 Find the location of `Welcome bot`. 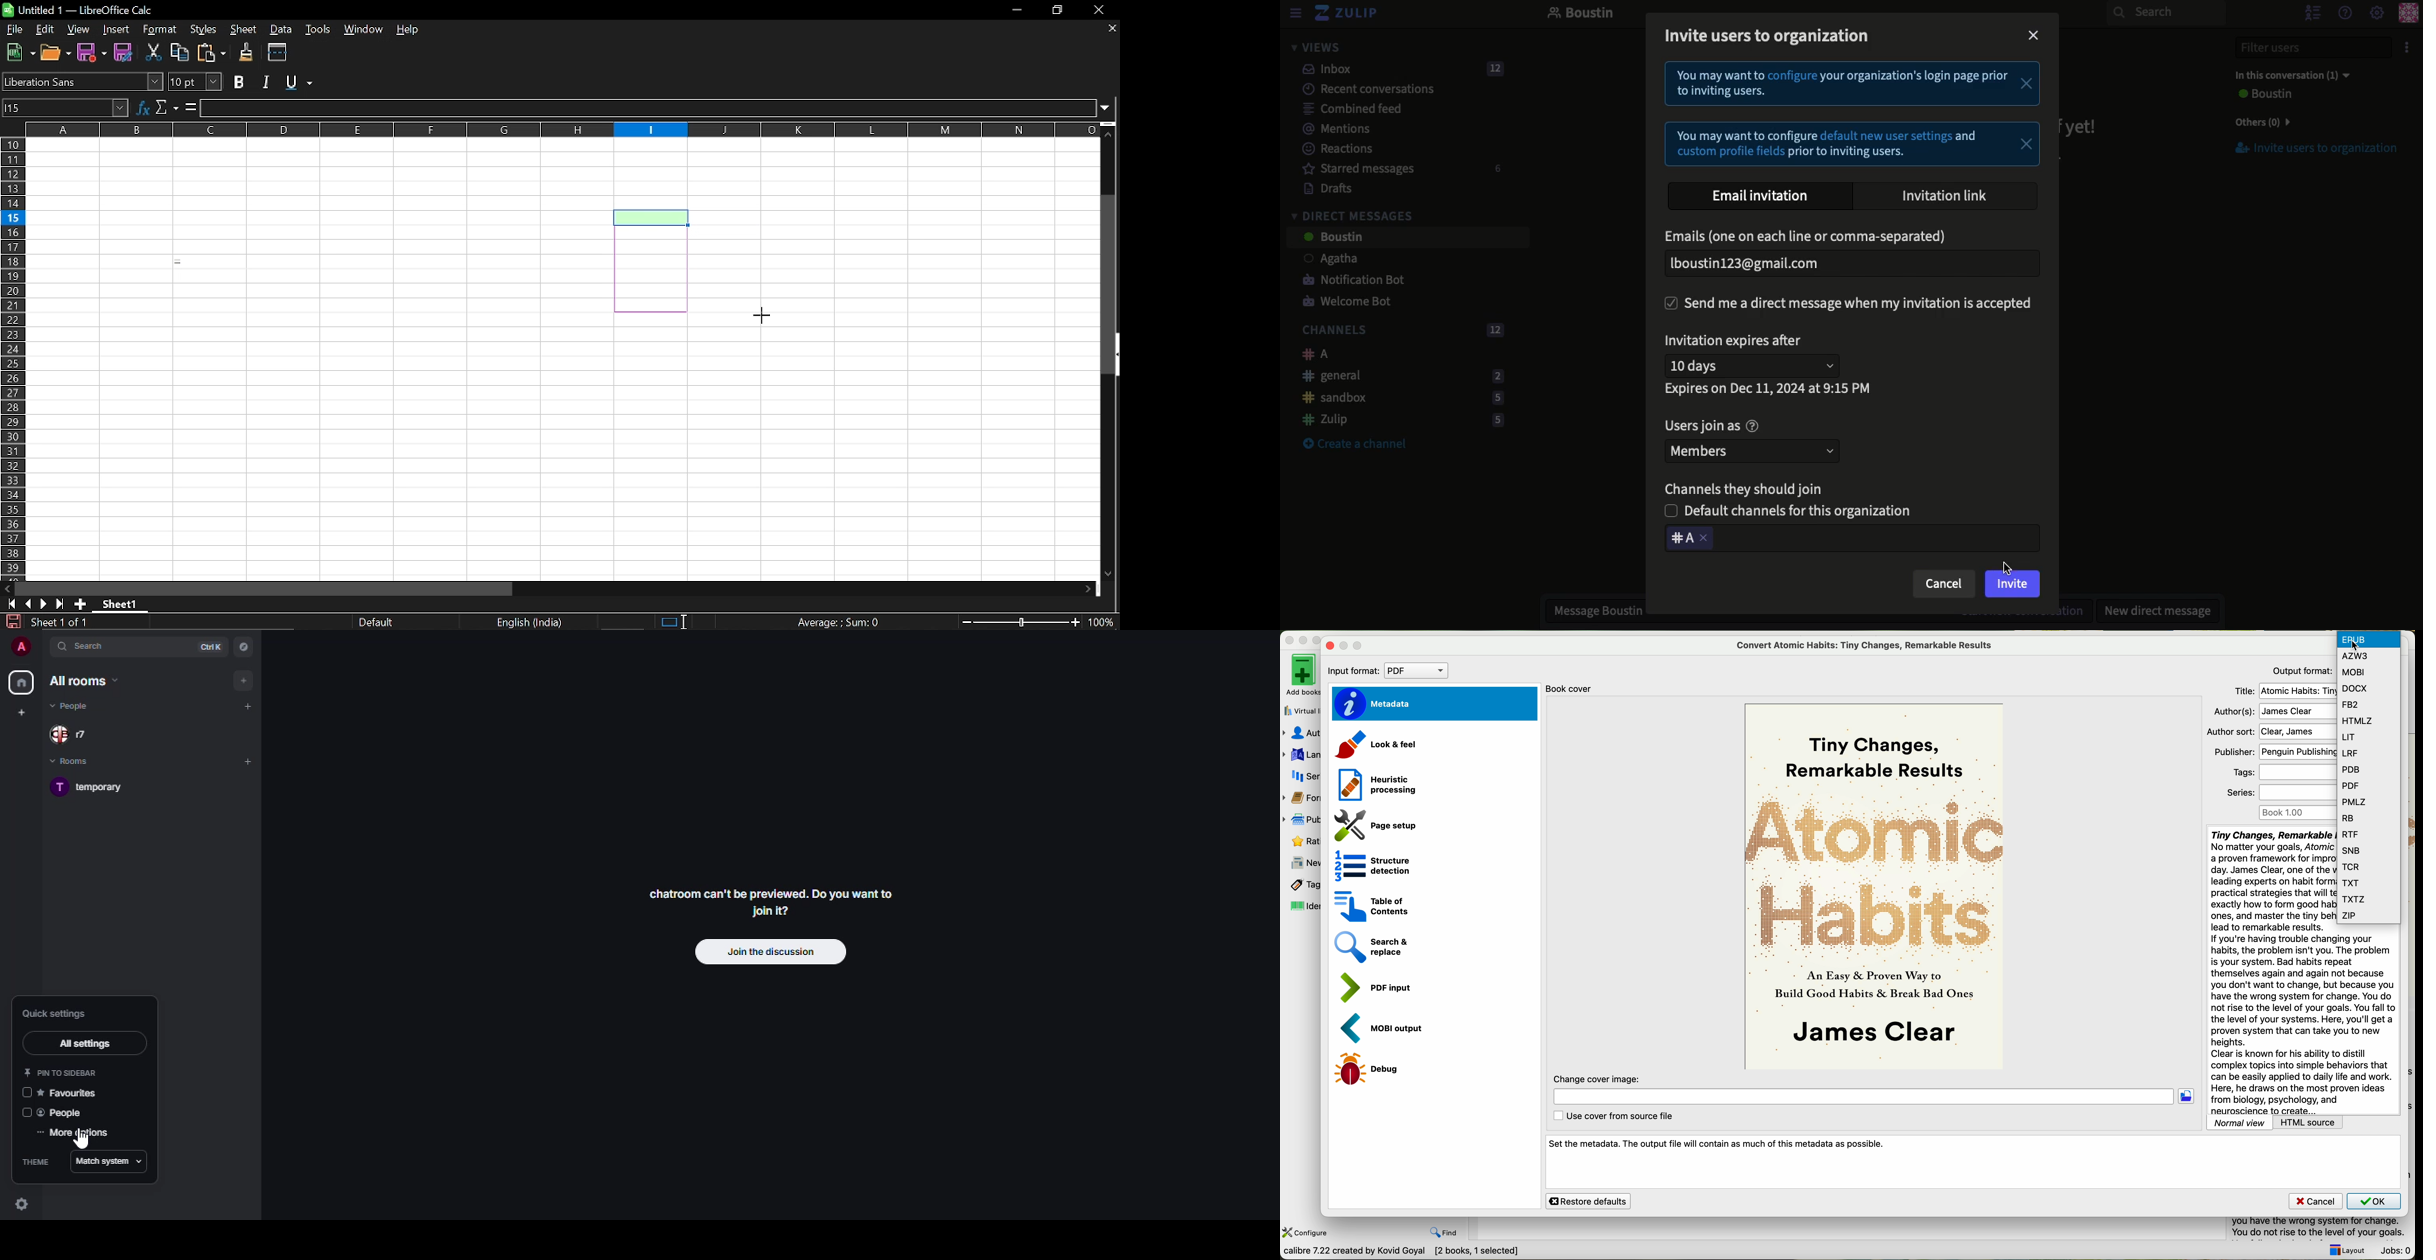

Welcome bot is located at coordinates (1349, 302).